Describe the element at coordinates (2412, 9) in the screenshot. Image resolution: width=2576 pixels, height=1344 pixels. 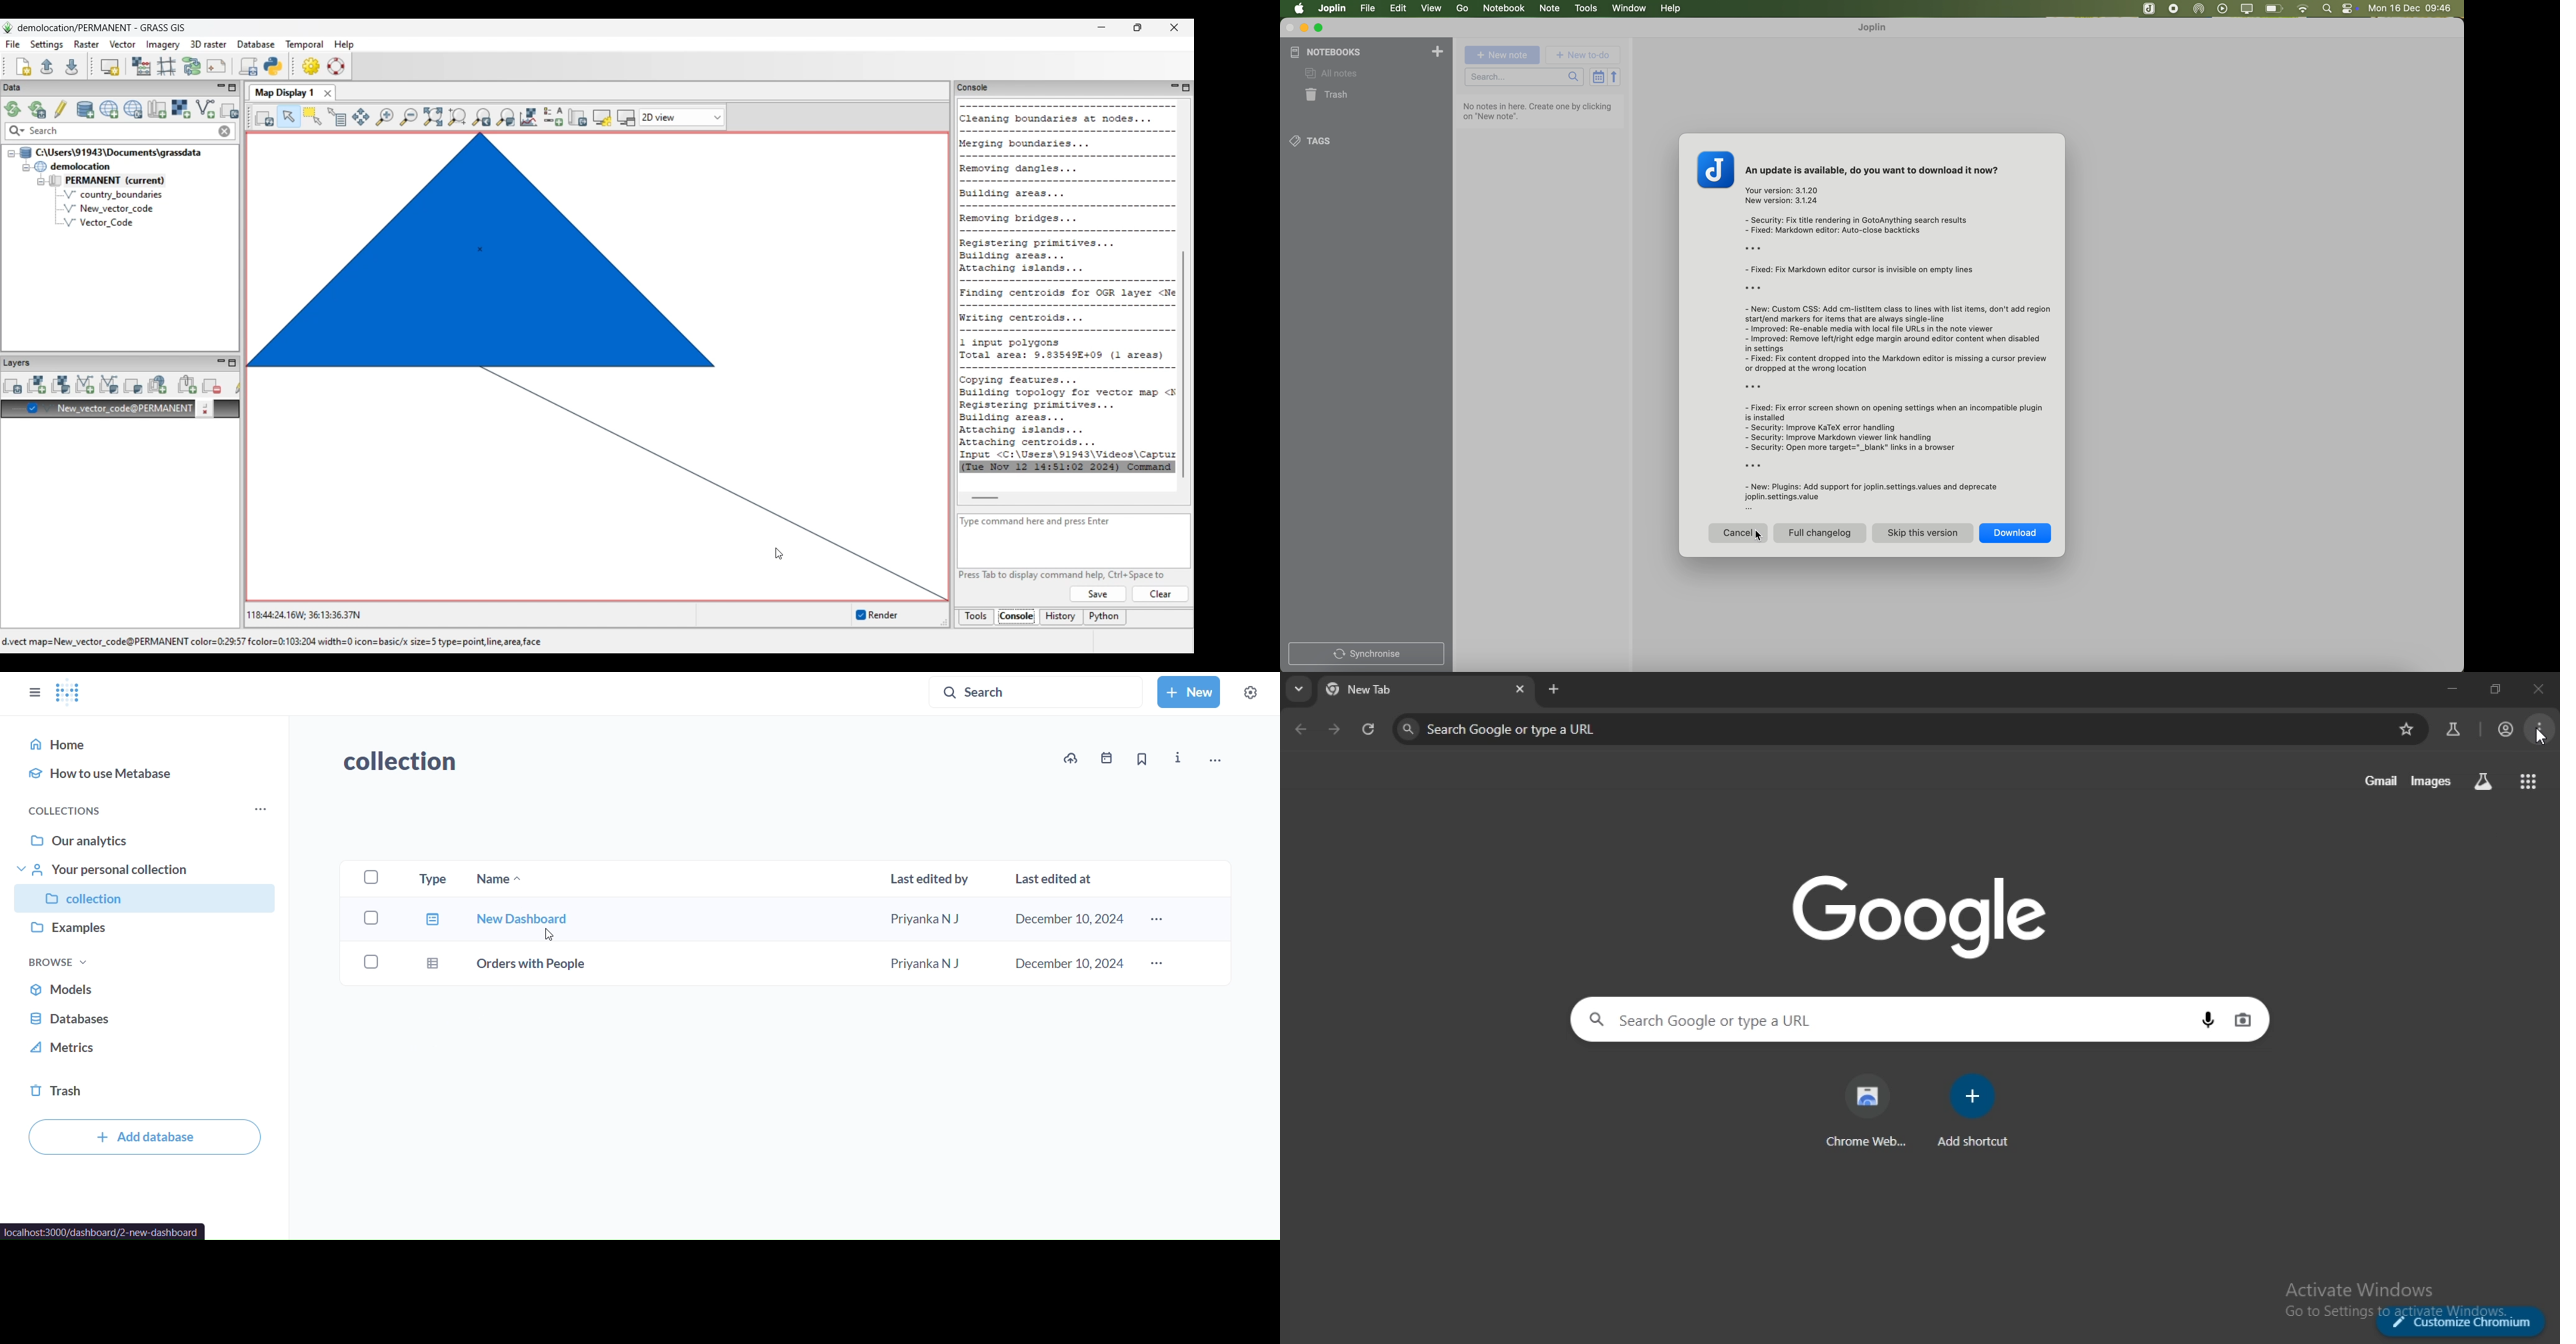
I see `Mon 16 Dec 09:45` at that location.